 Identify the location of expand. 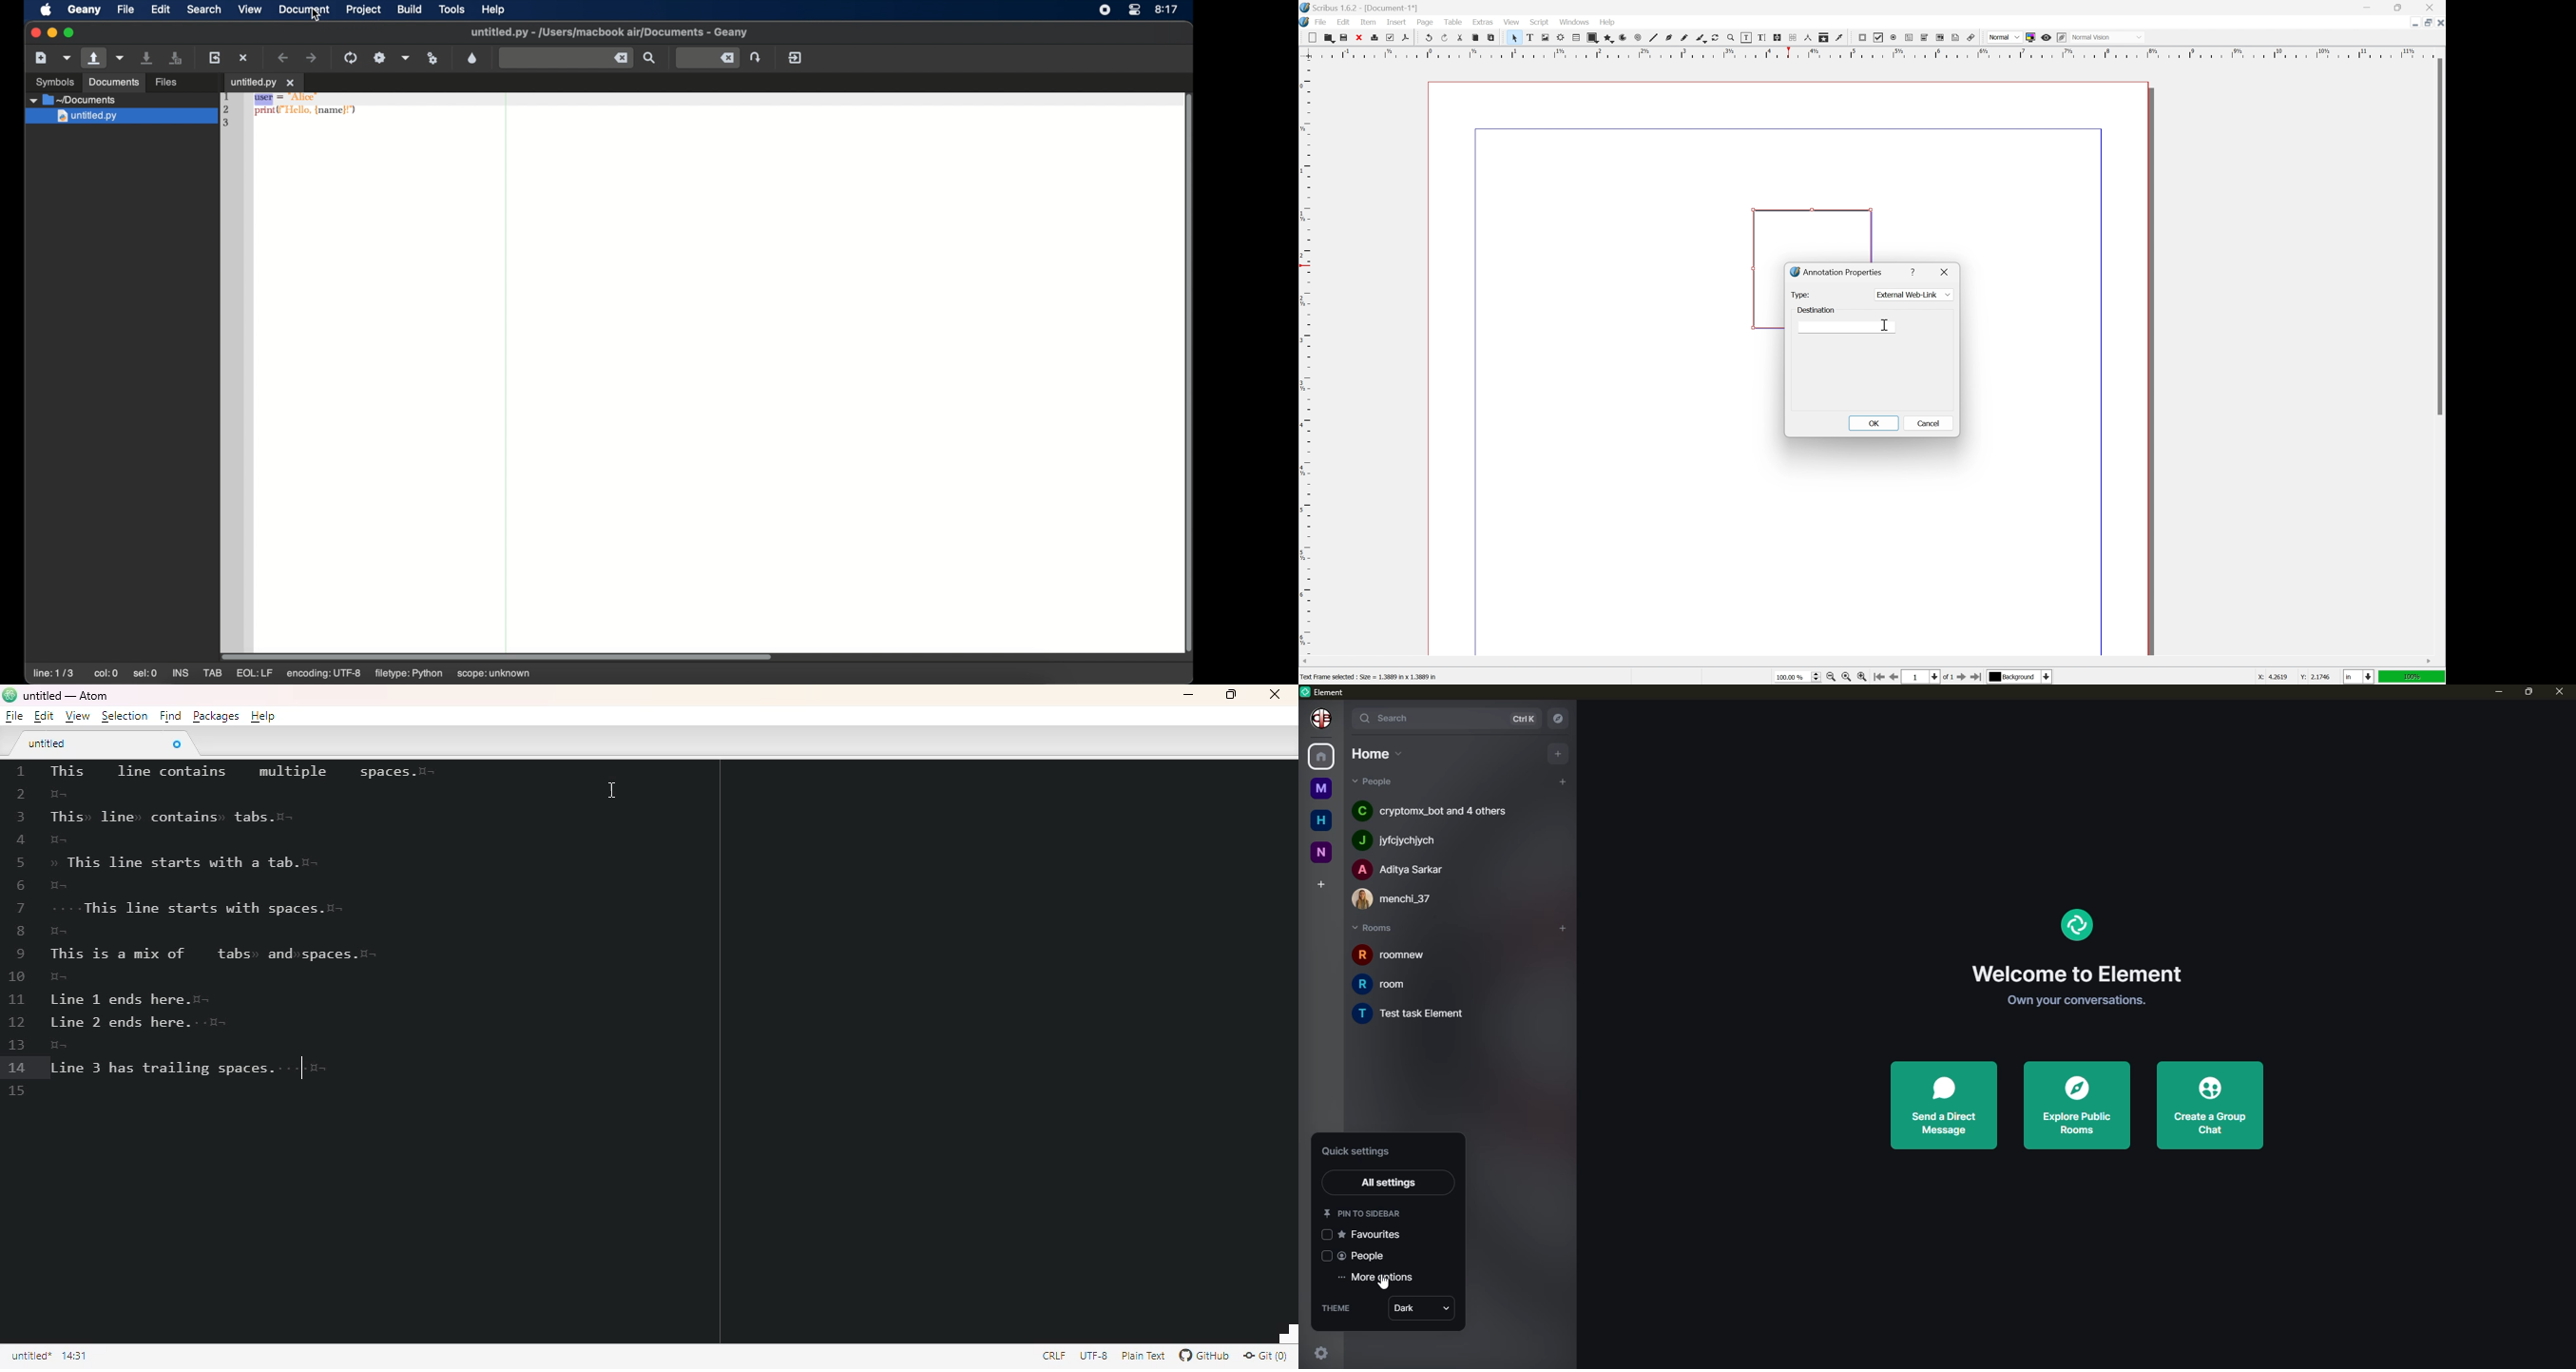
(1344, 716).